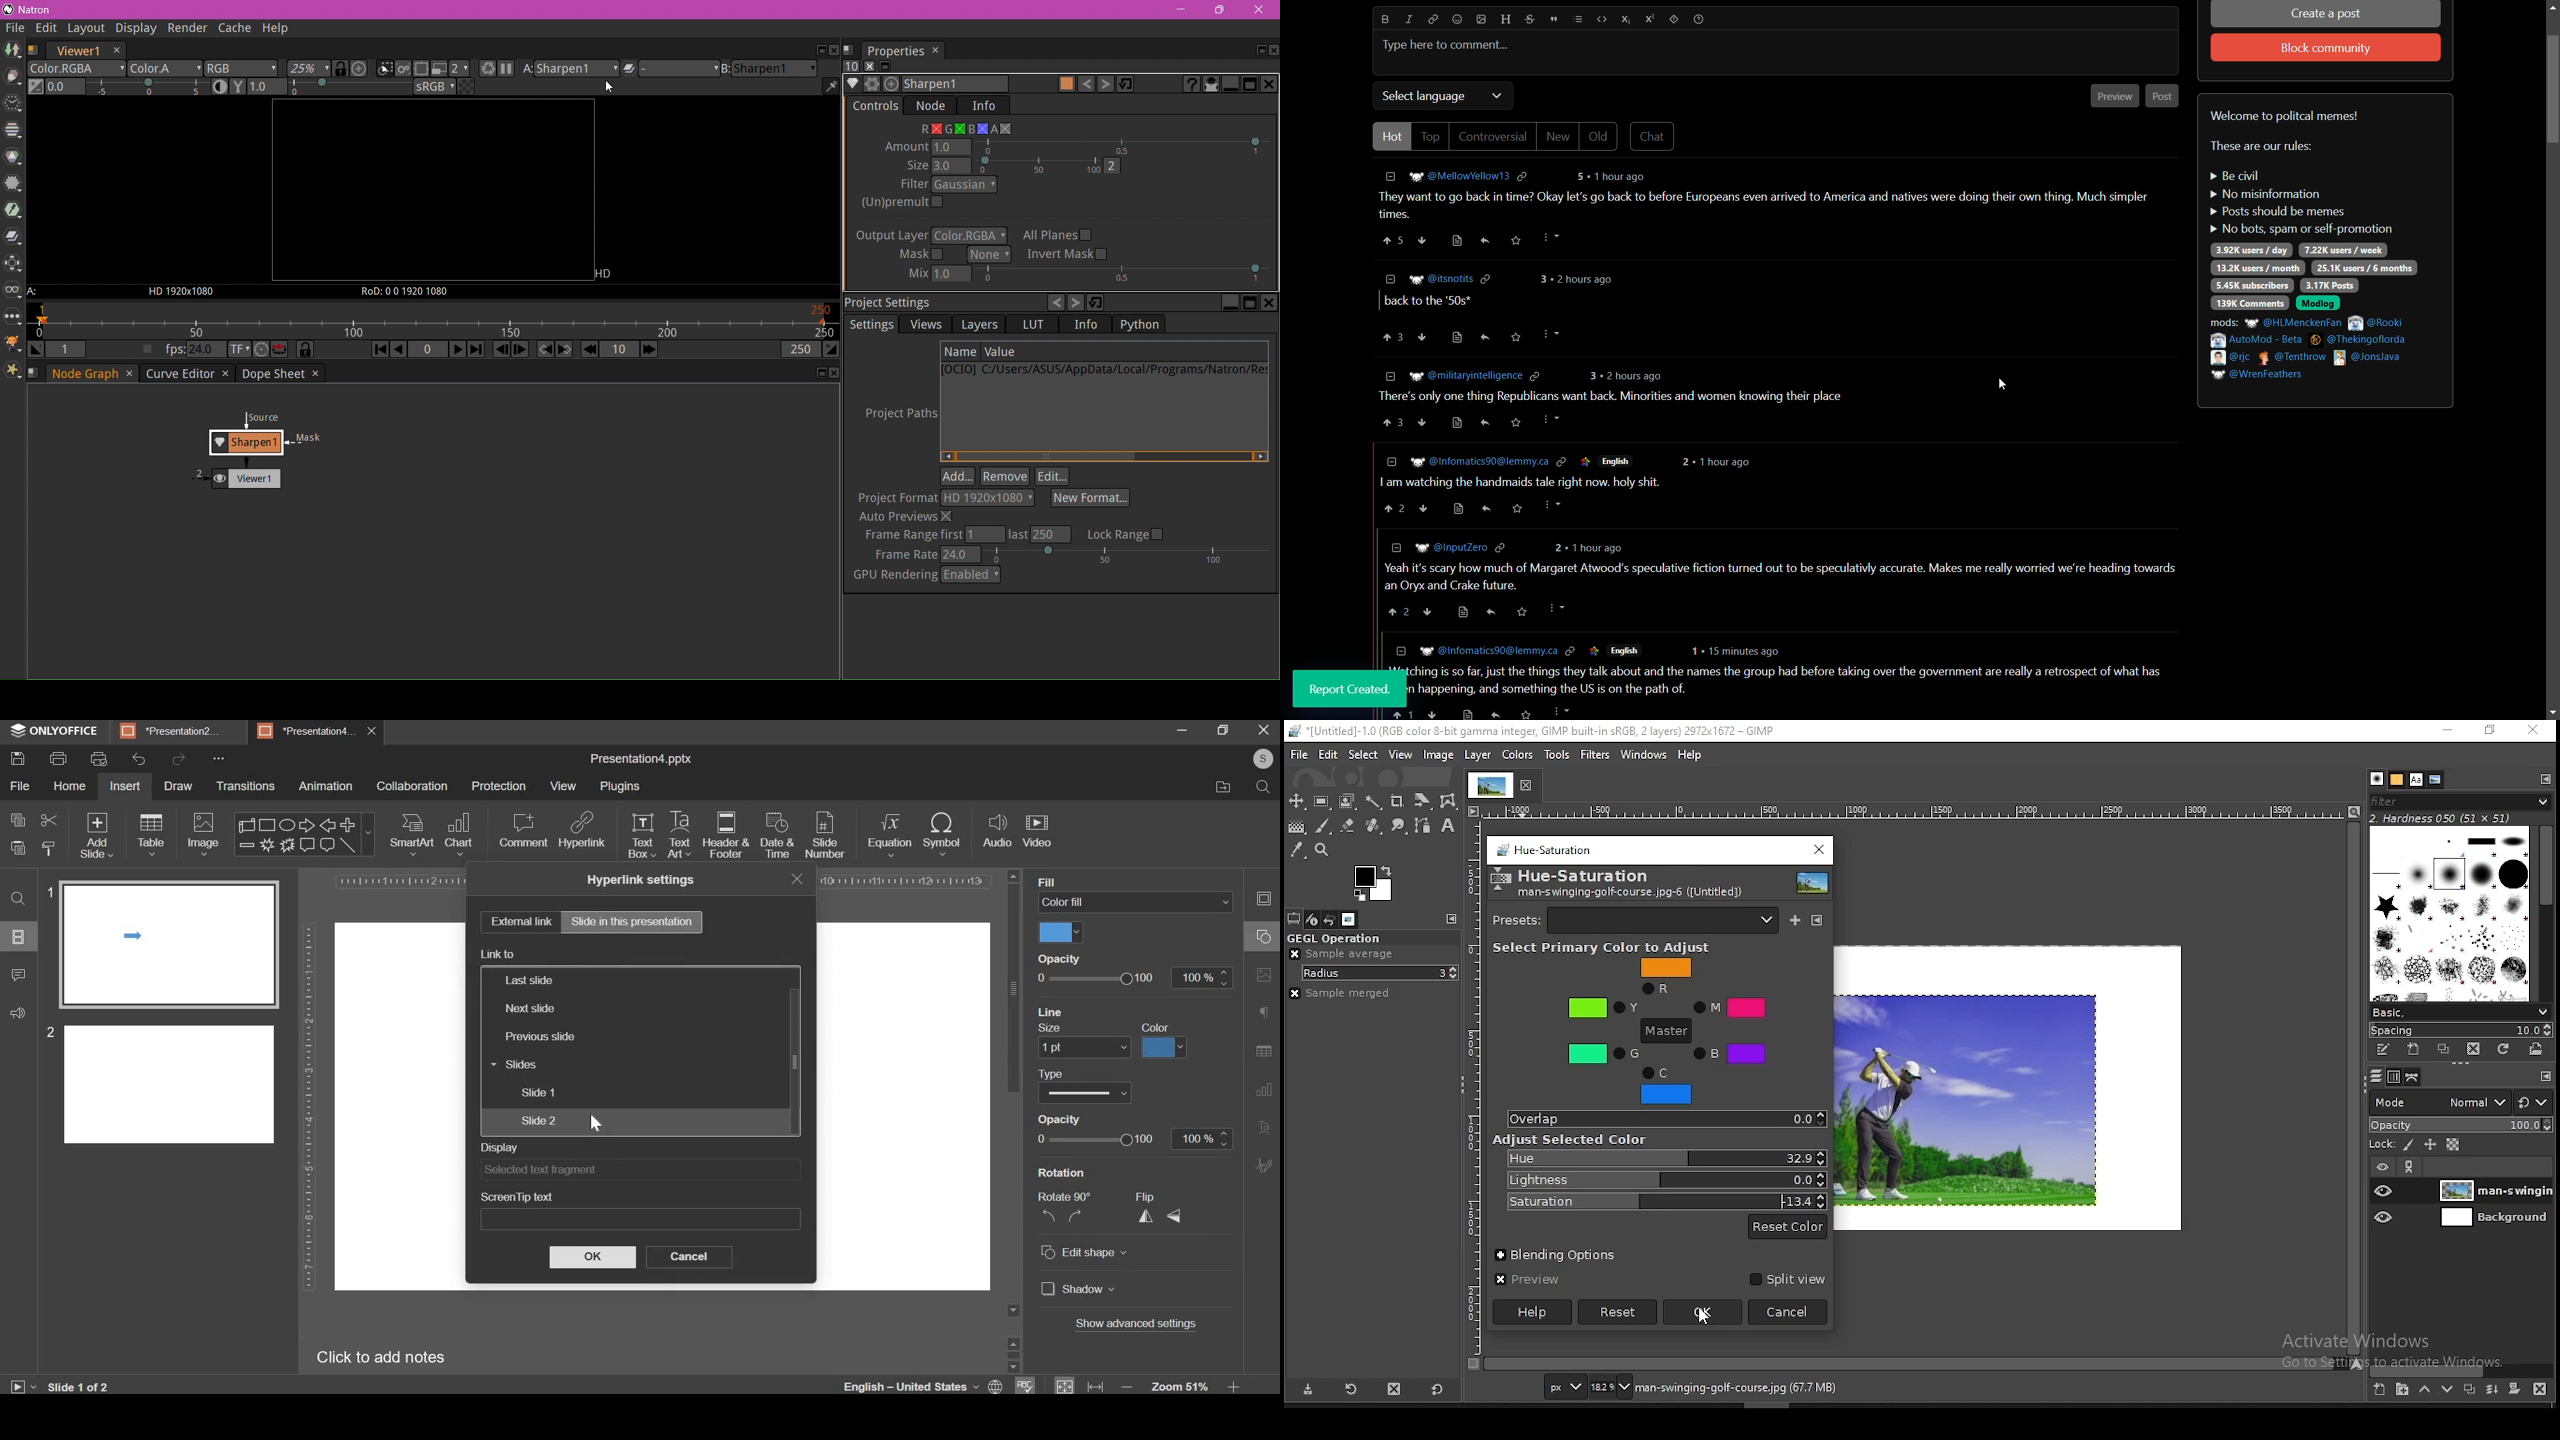 This screenshot has height=1456, width=2576. Describe the element at coordinates (1300, 753) in the screenshot. I see `file` at that location.